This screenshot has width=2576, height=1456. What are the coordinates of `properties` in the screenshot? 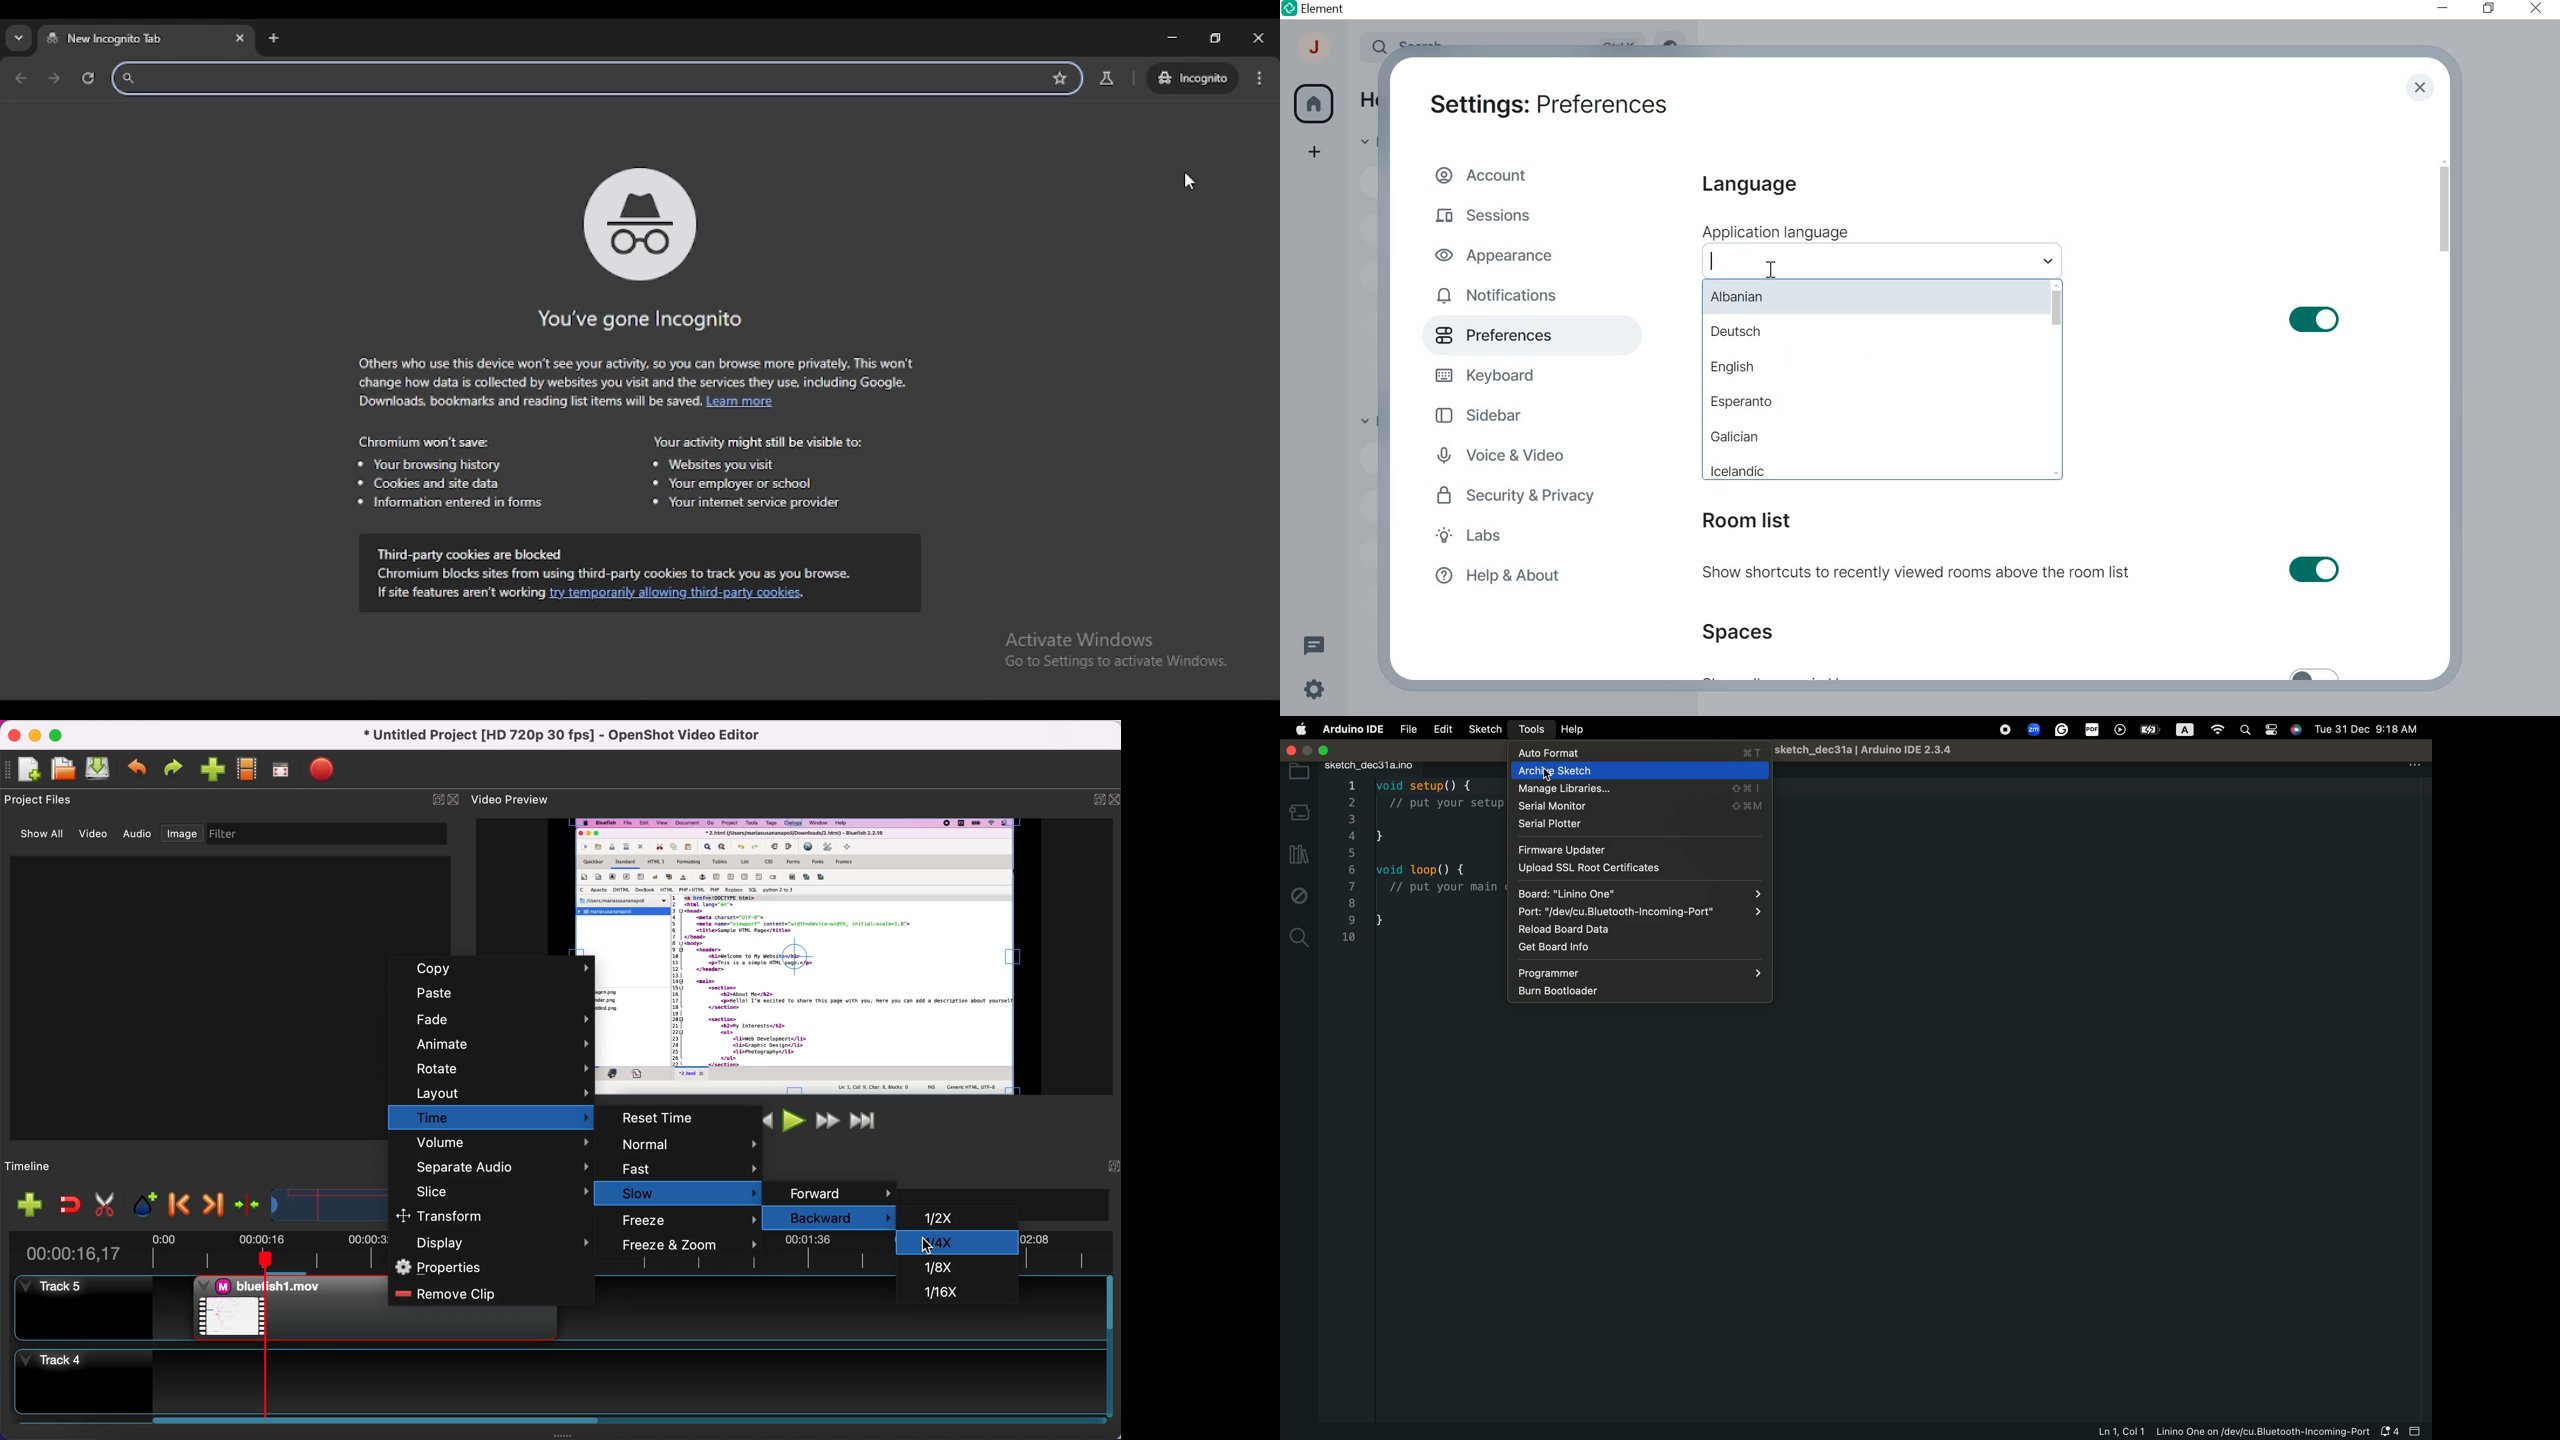 It's located at (491, 1267).